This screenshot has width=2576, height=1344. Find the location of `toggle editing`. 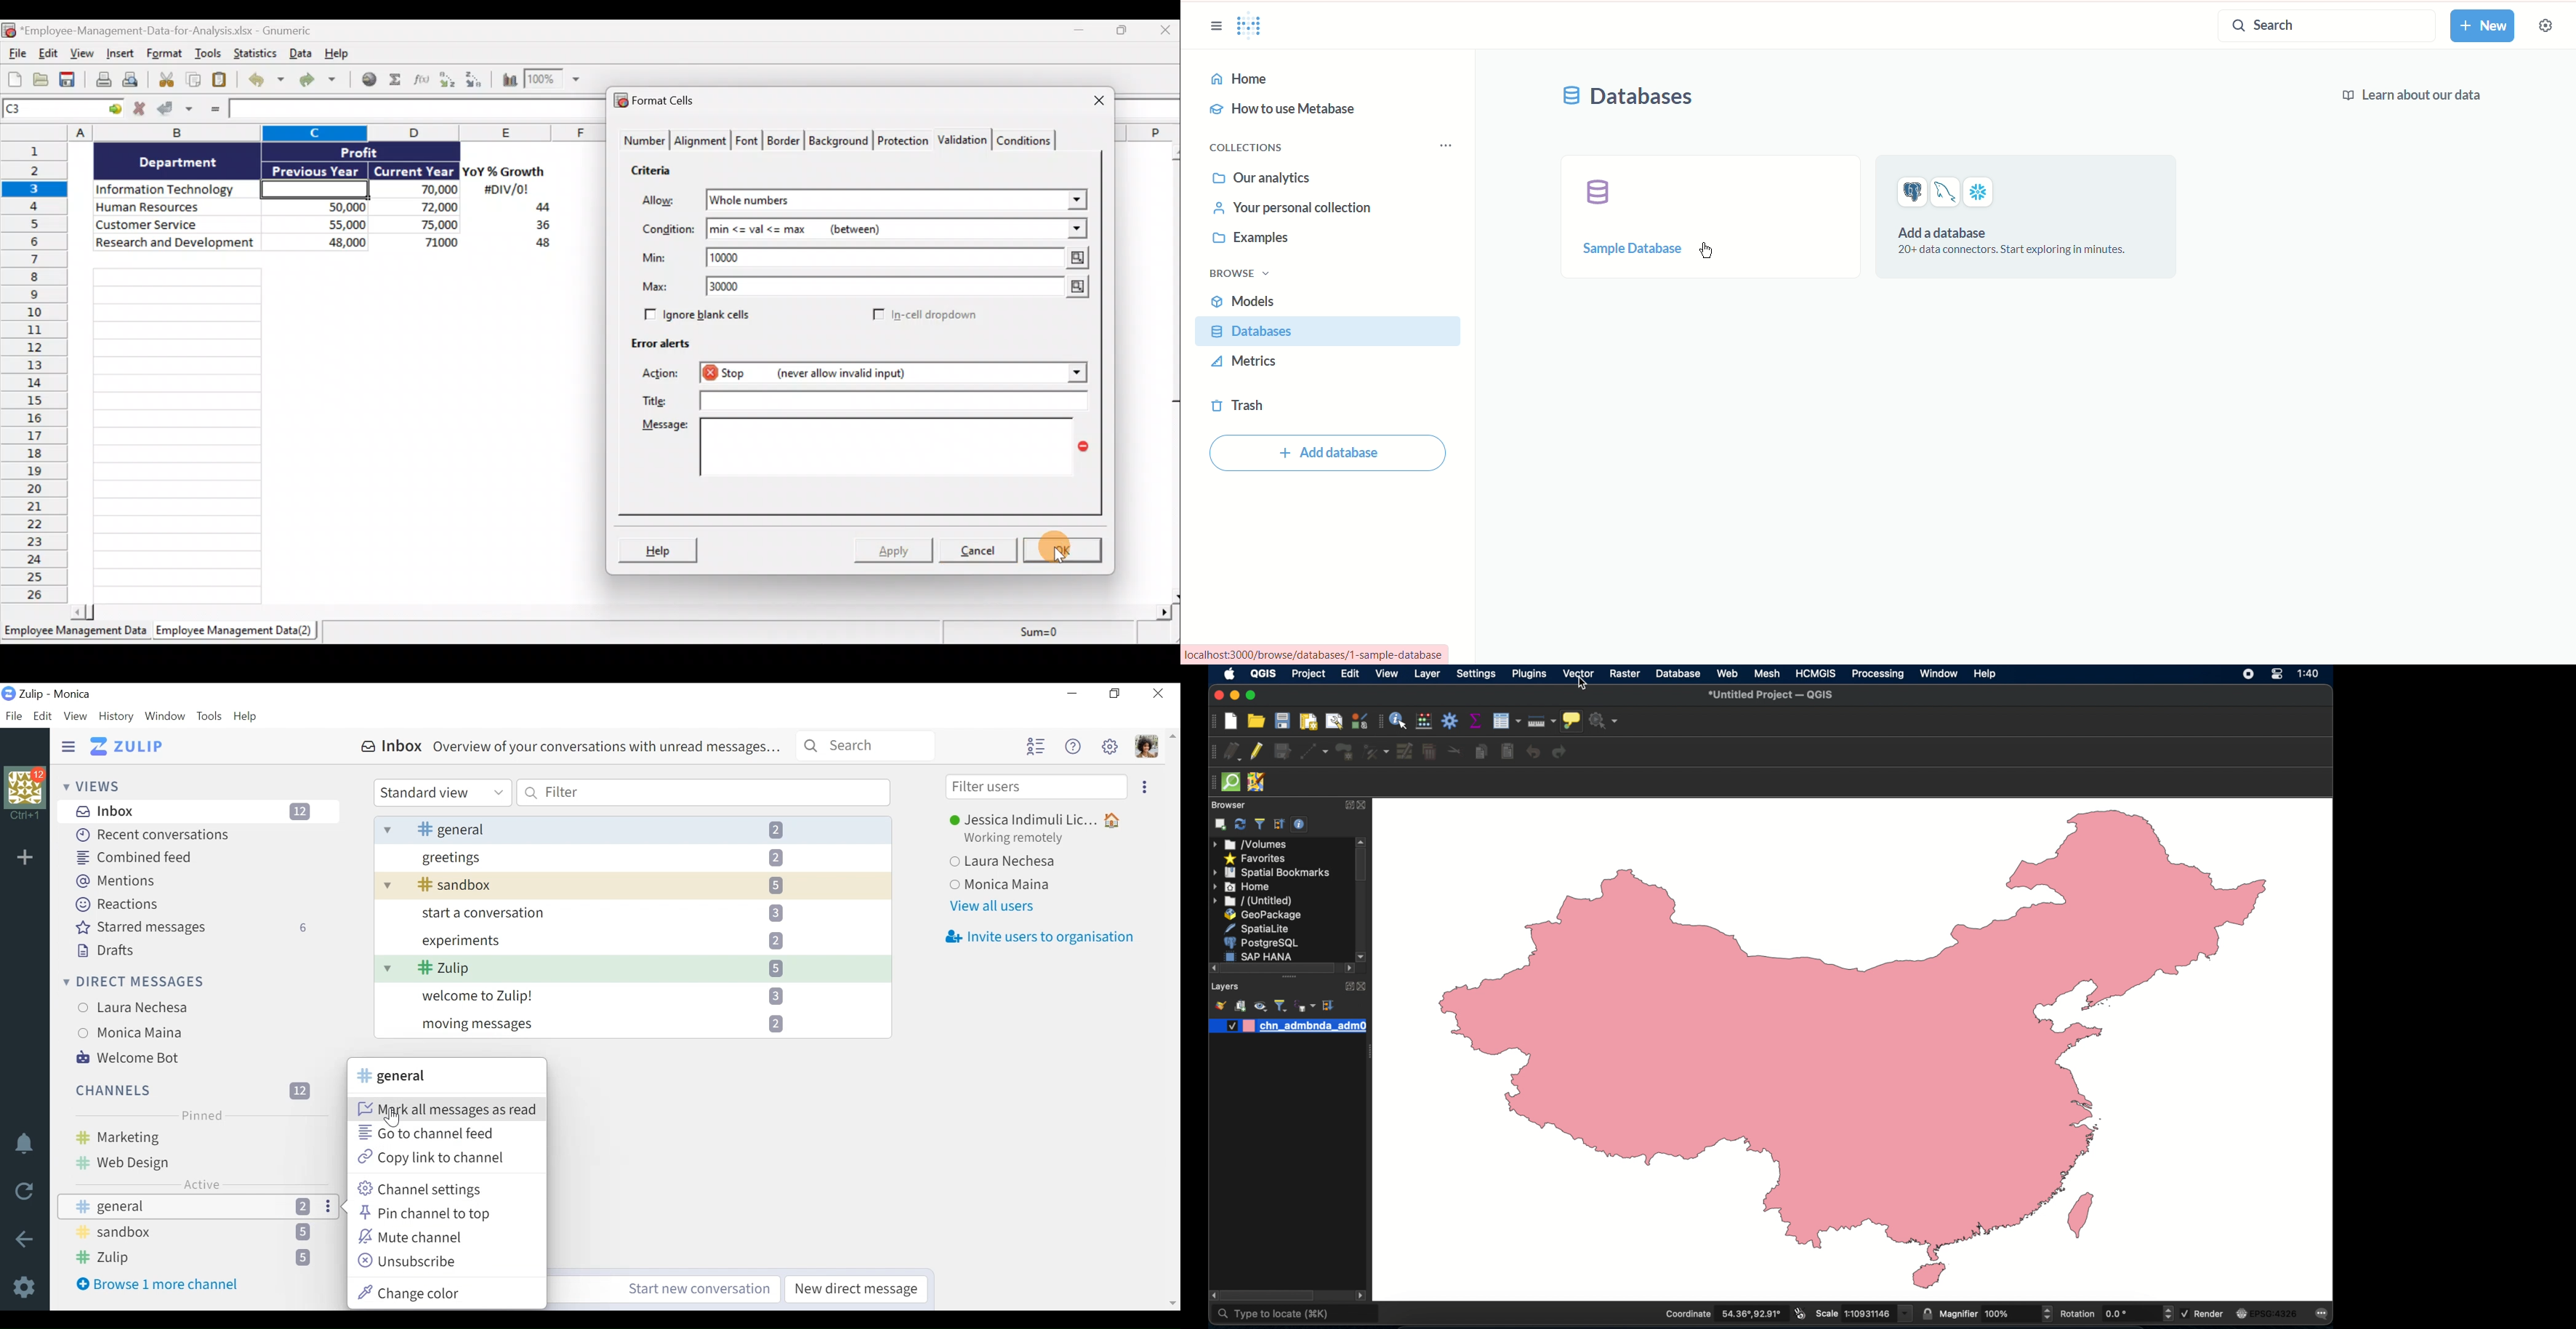

toggle editing is located at coordinates (1255, 752).